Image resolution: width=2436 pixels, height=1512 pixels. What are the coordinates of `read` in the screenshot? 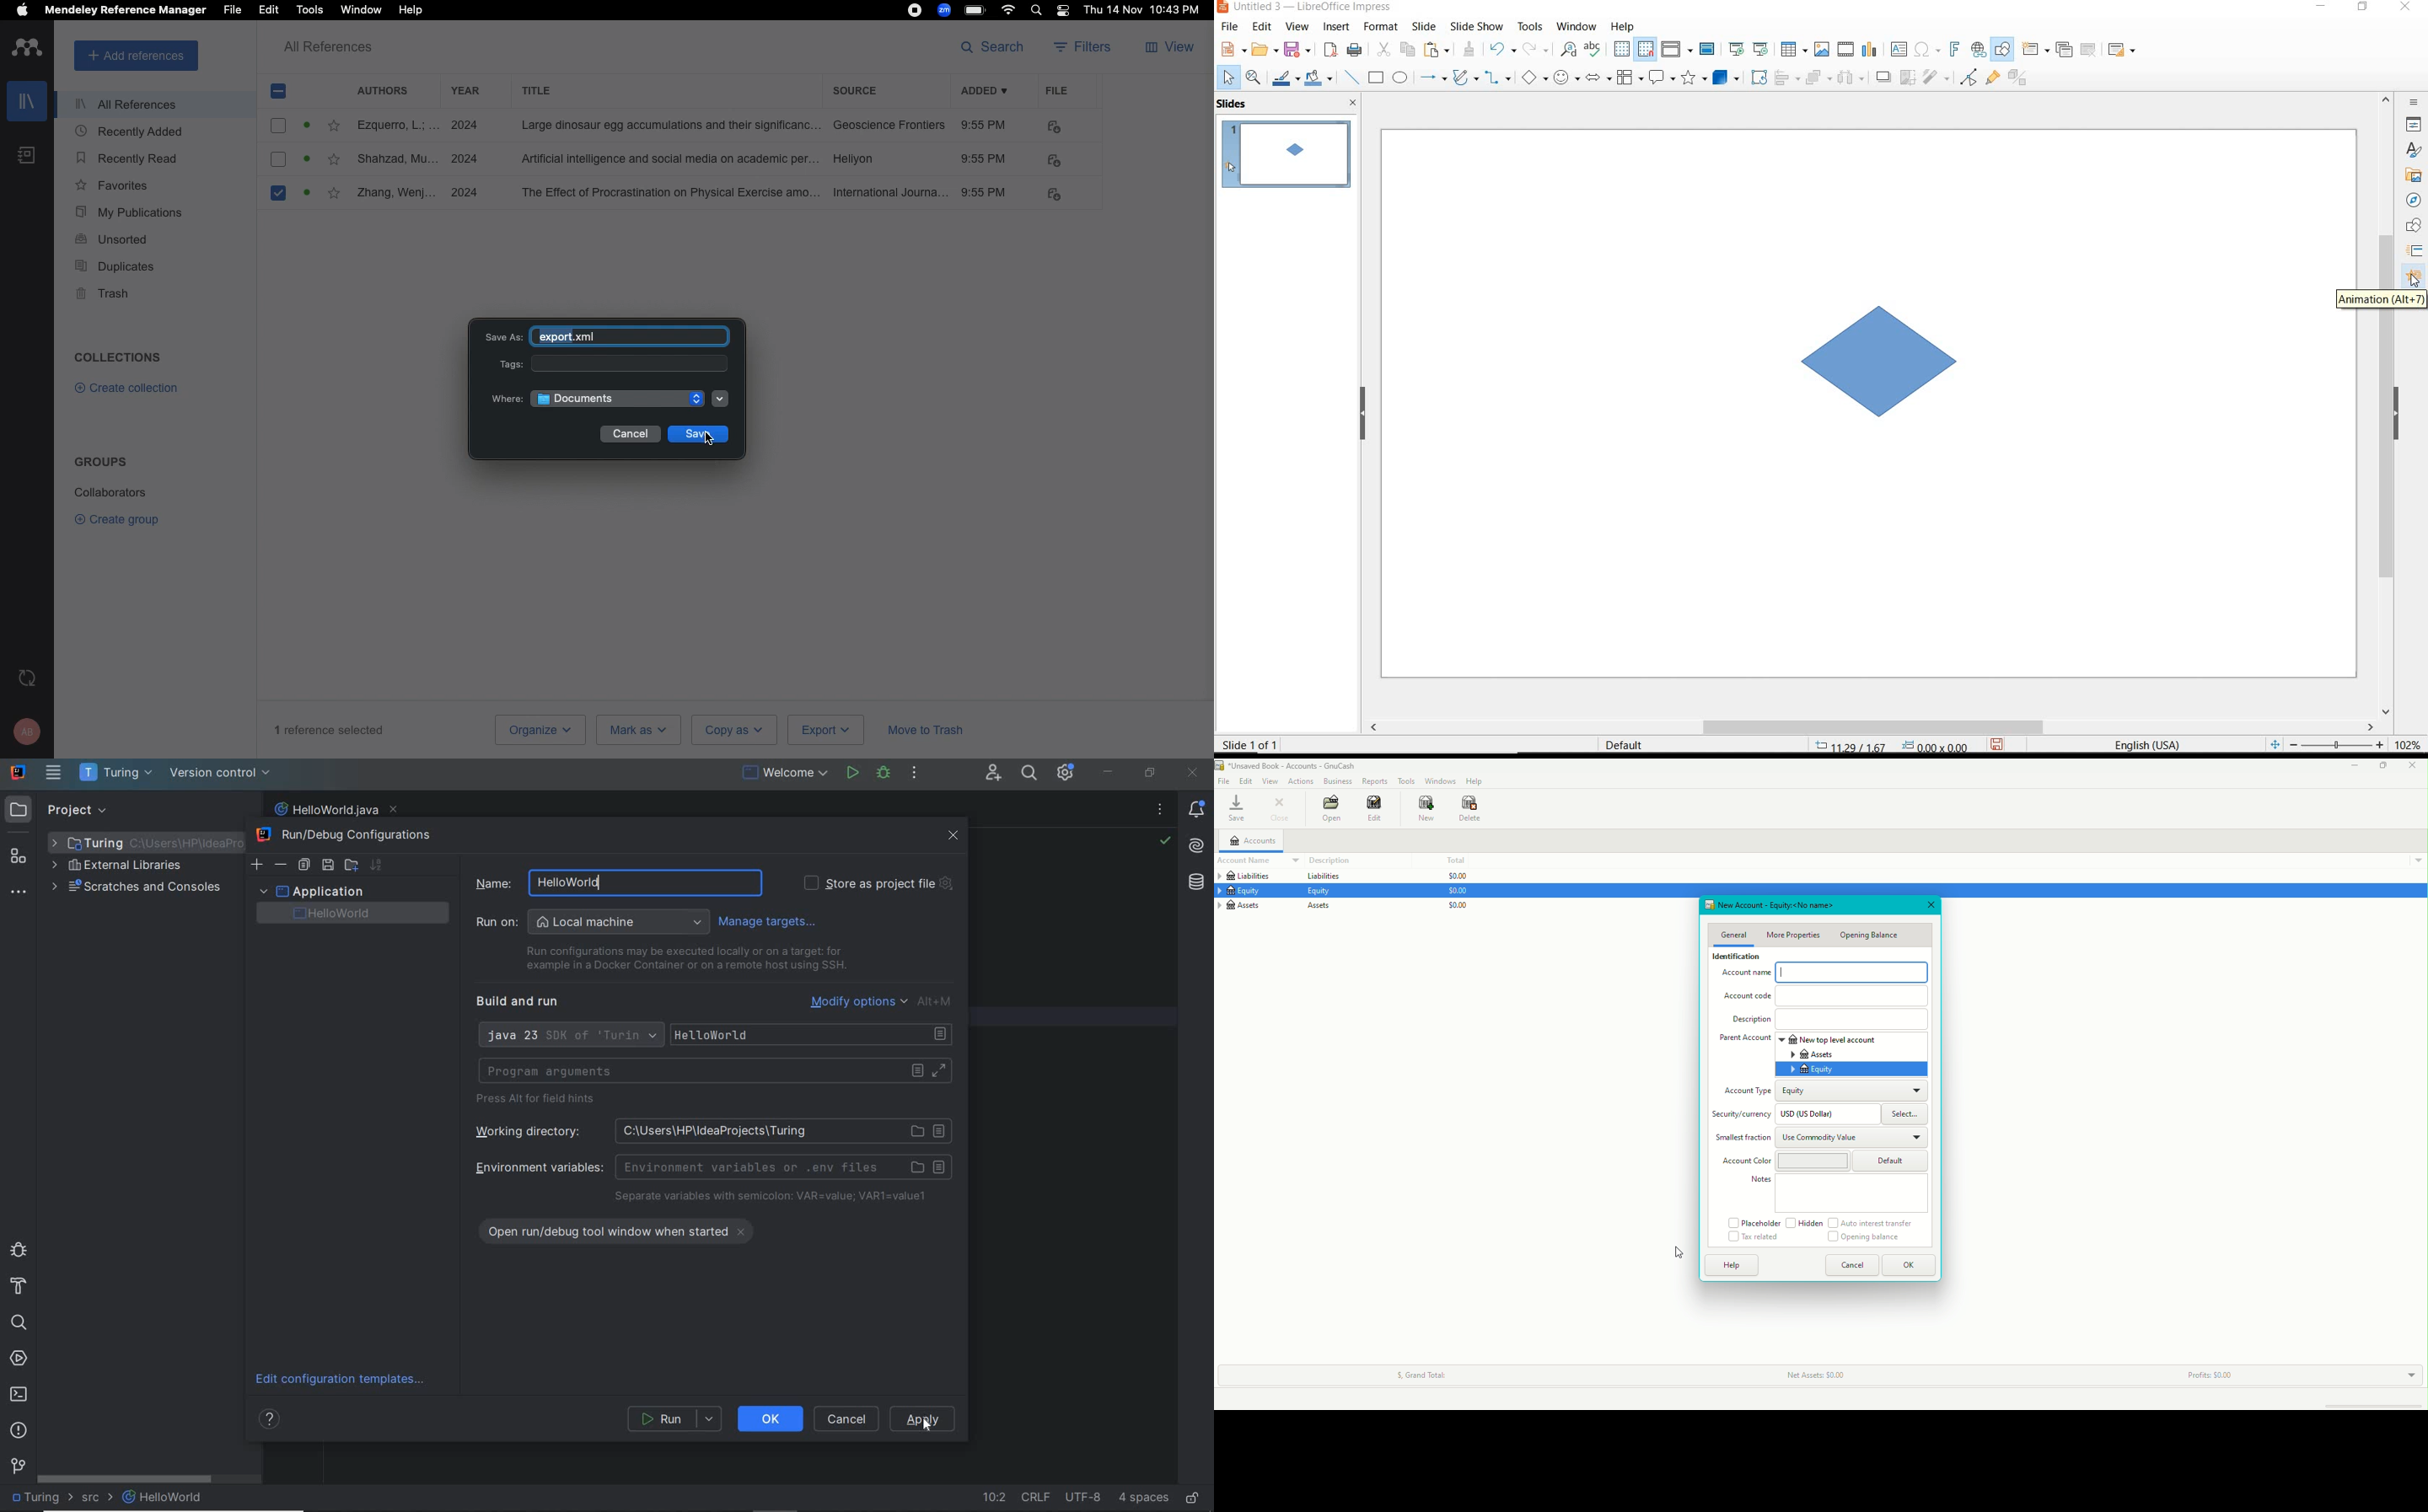 It's located at (311, 192).